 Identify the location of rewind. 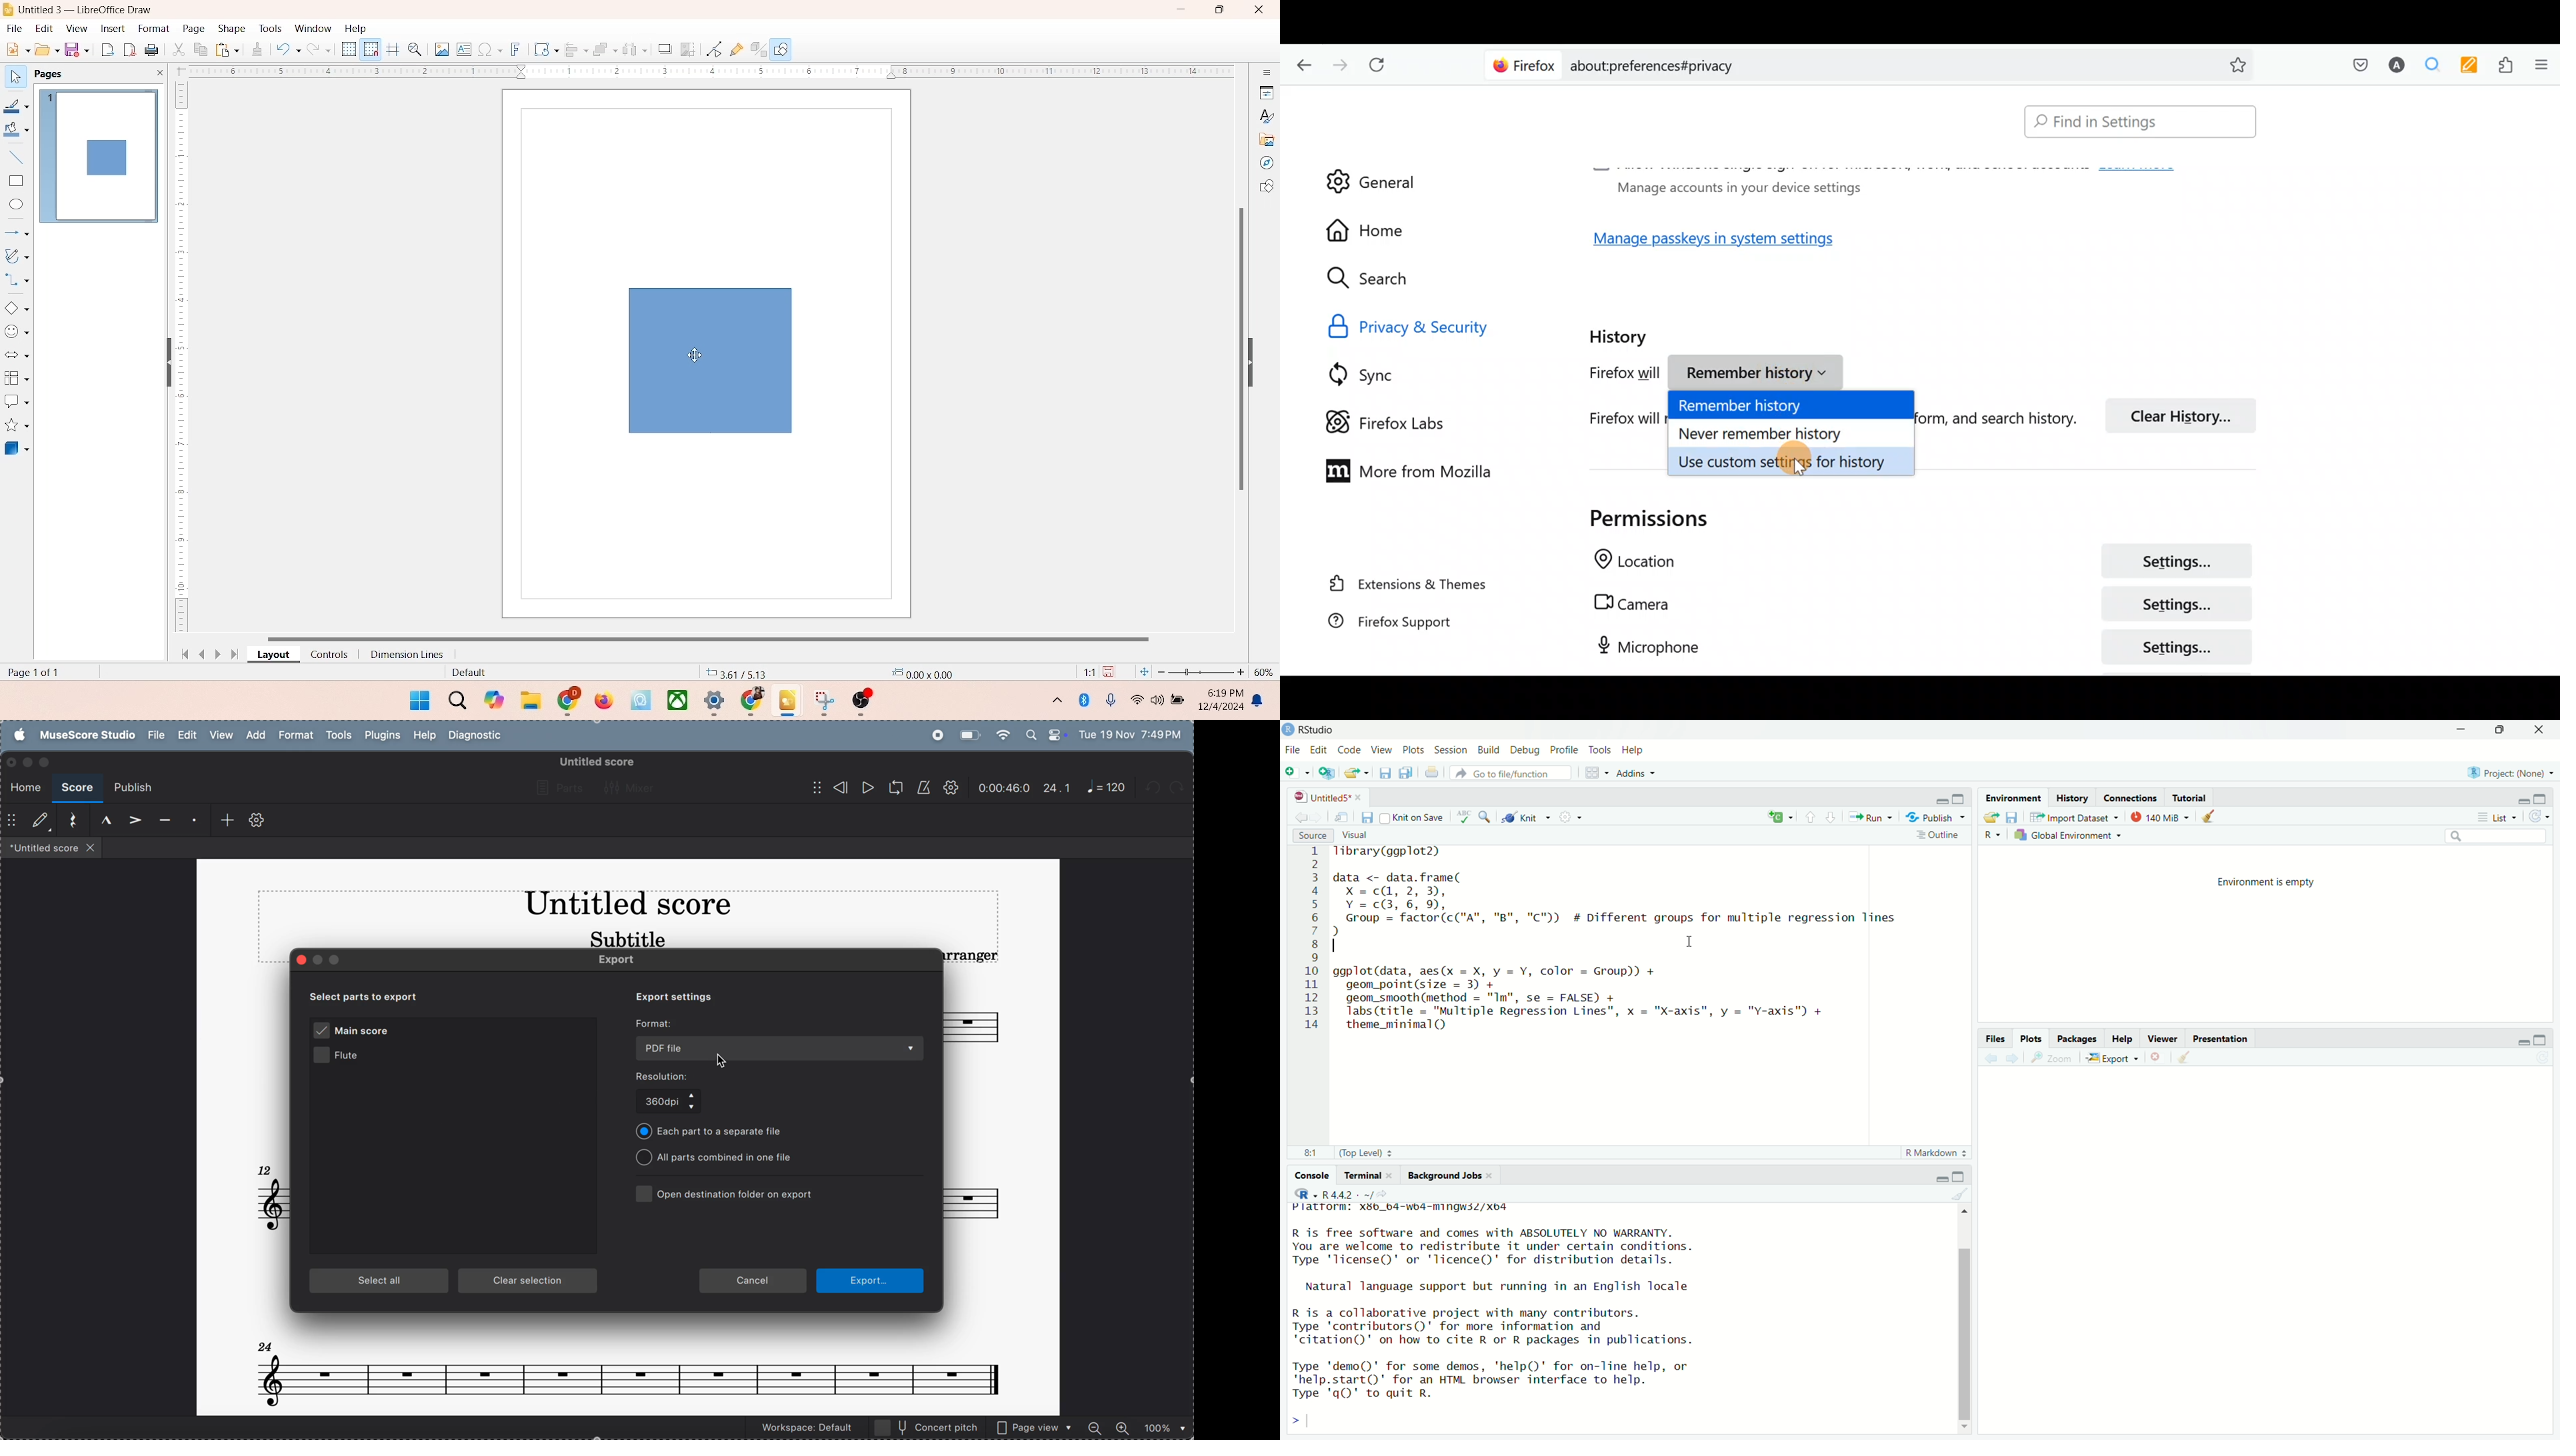
(830, 787).